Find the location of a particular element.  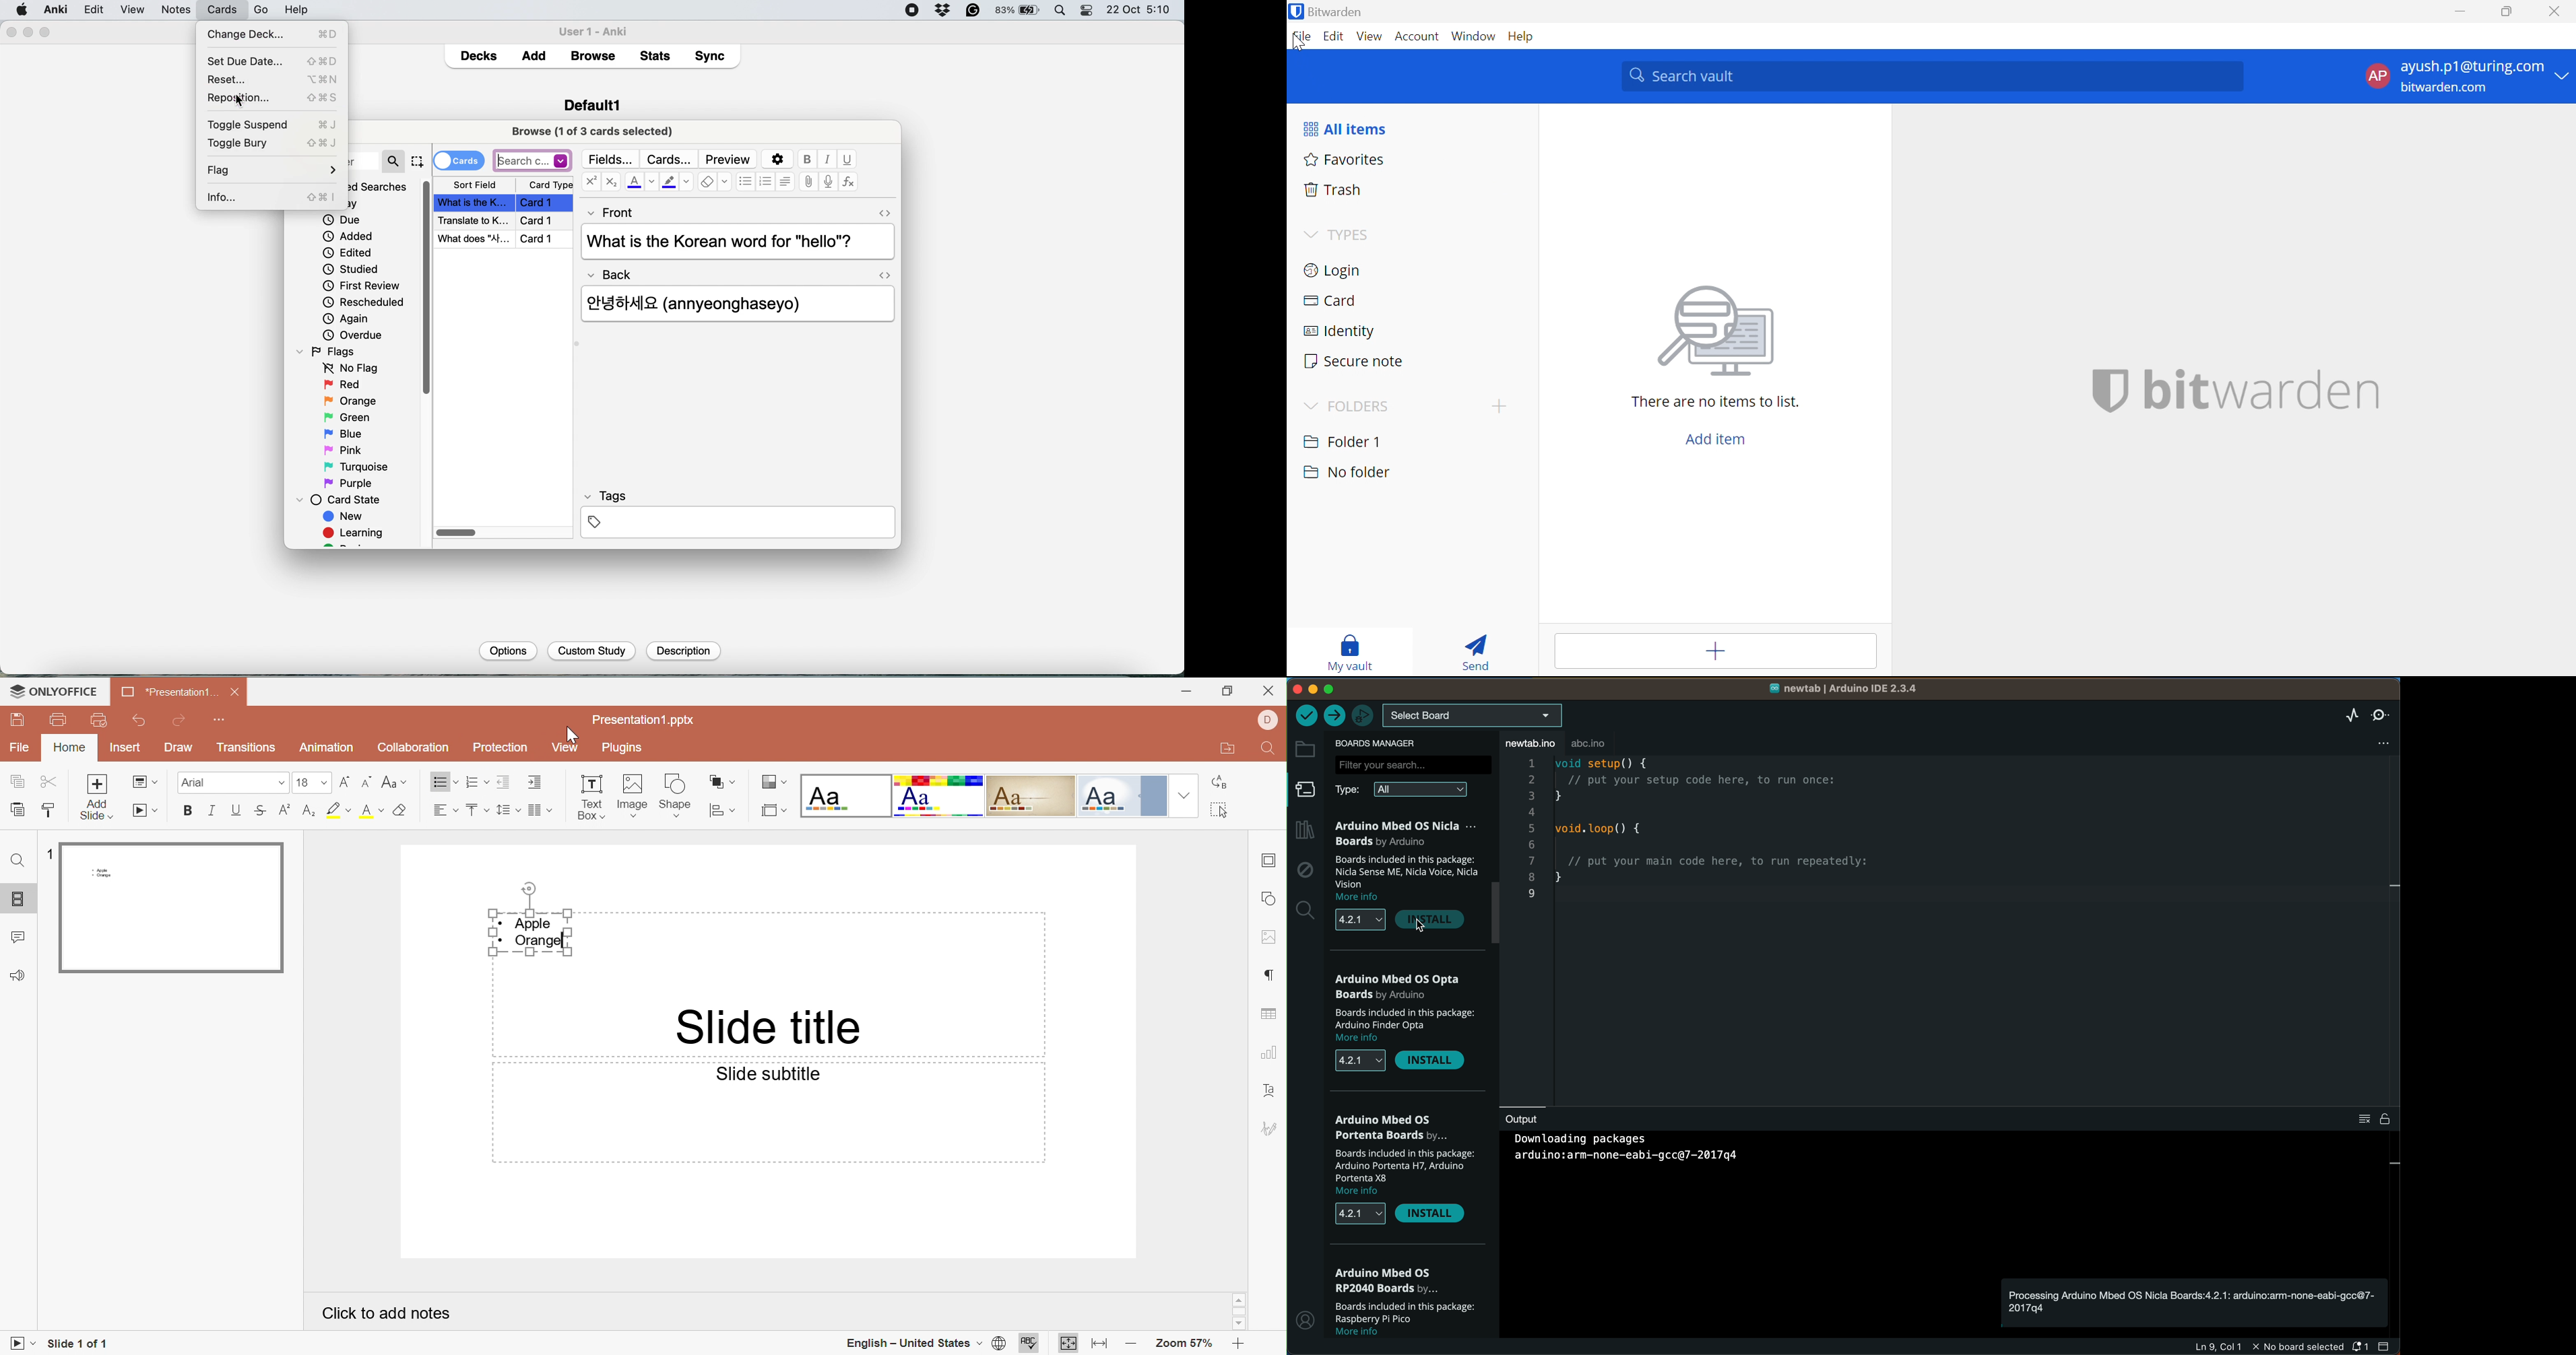

Slide 1 of 1 is located at coordinates (79, 1342).